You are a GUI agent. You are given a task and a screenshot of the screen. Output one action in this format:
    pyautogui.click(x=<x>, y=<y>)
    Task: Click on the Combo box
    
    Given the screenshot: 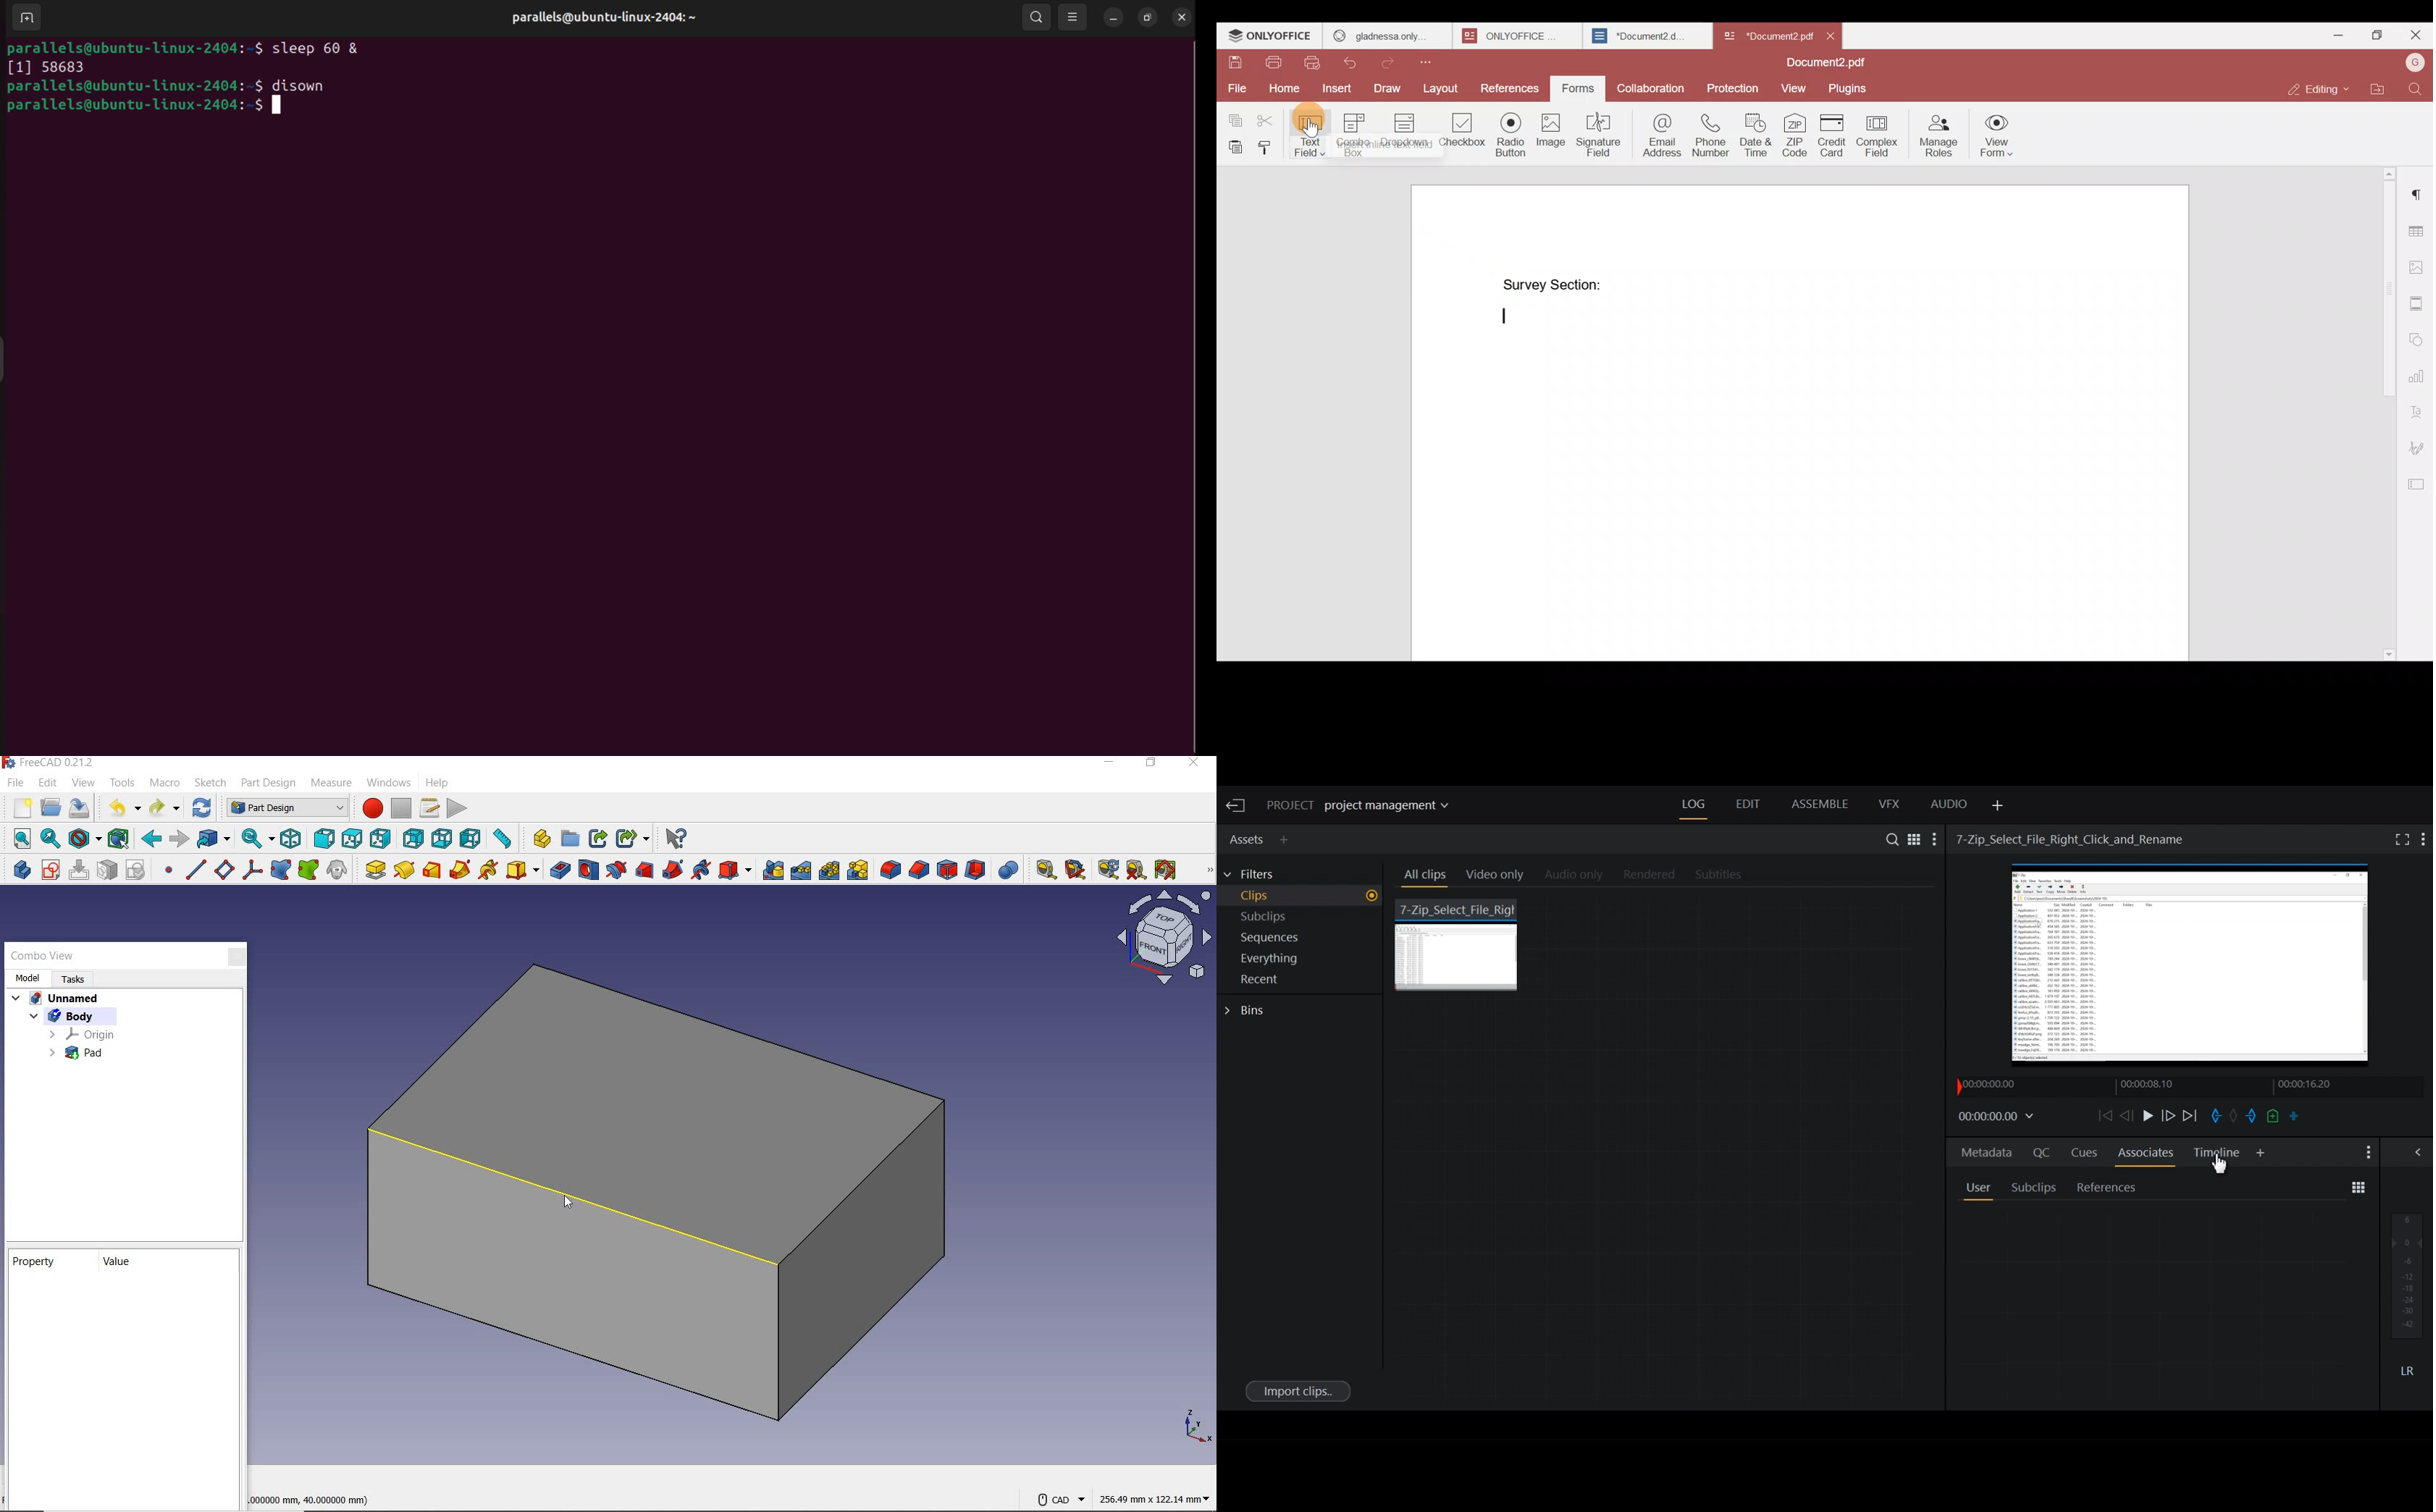 What is the action you would take?
    pyautogui.click(x=1351, y=134)
    